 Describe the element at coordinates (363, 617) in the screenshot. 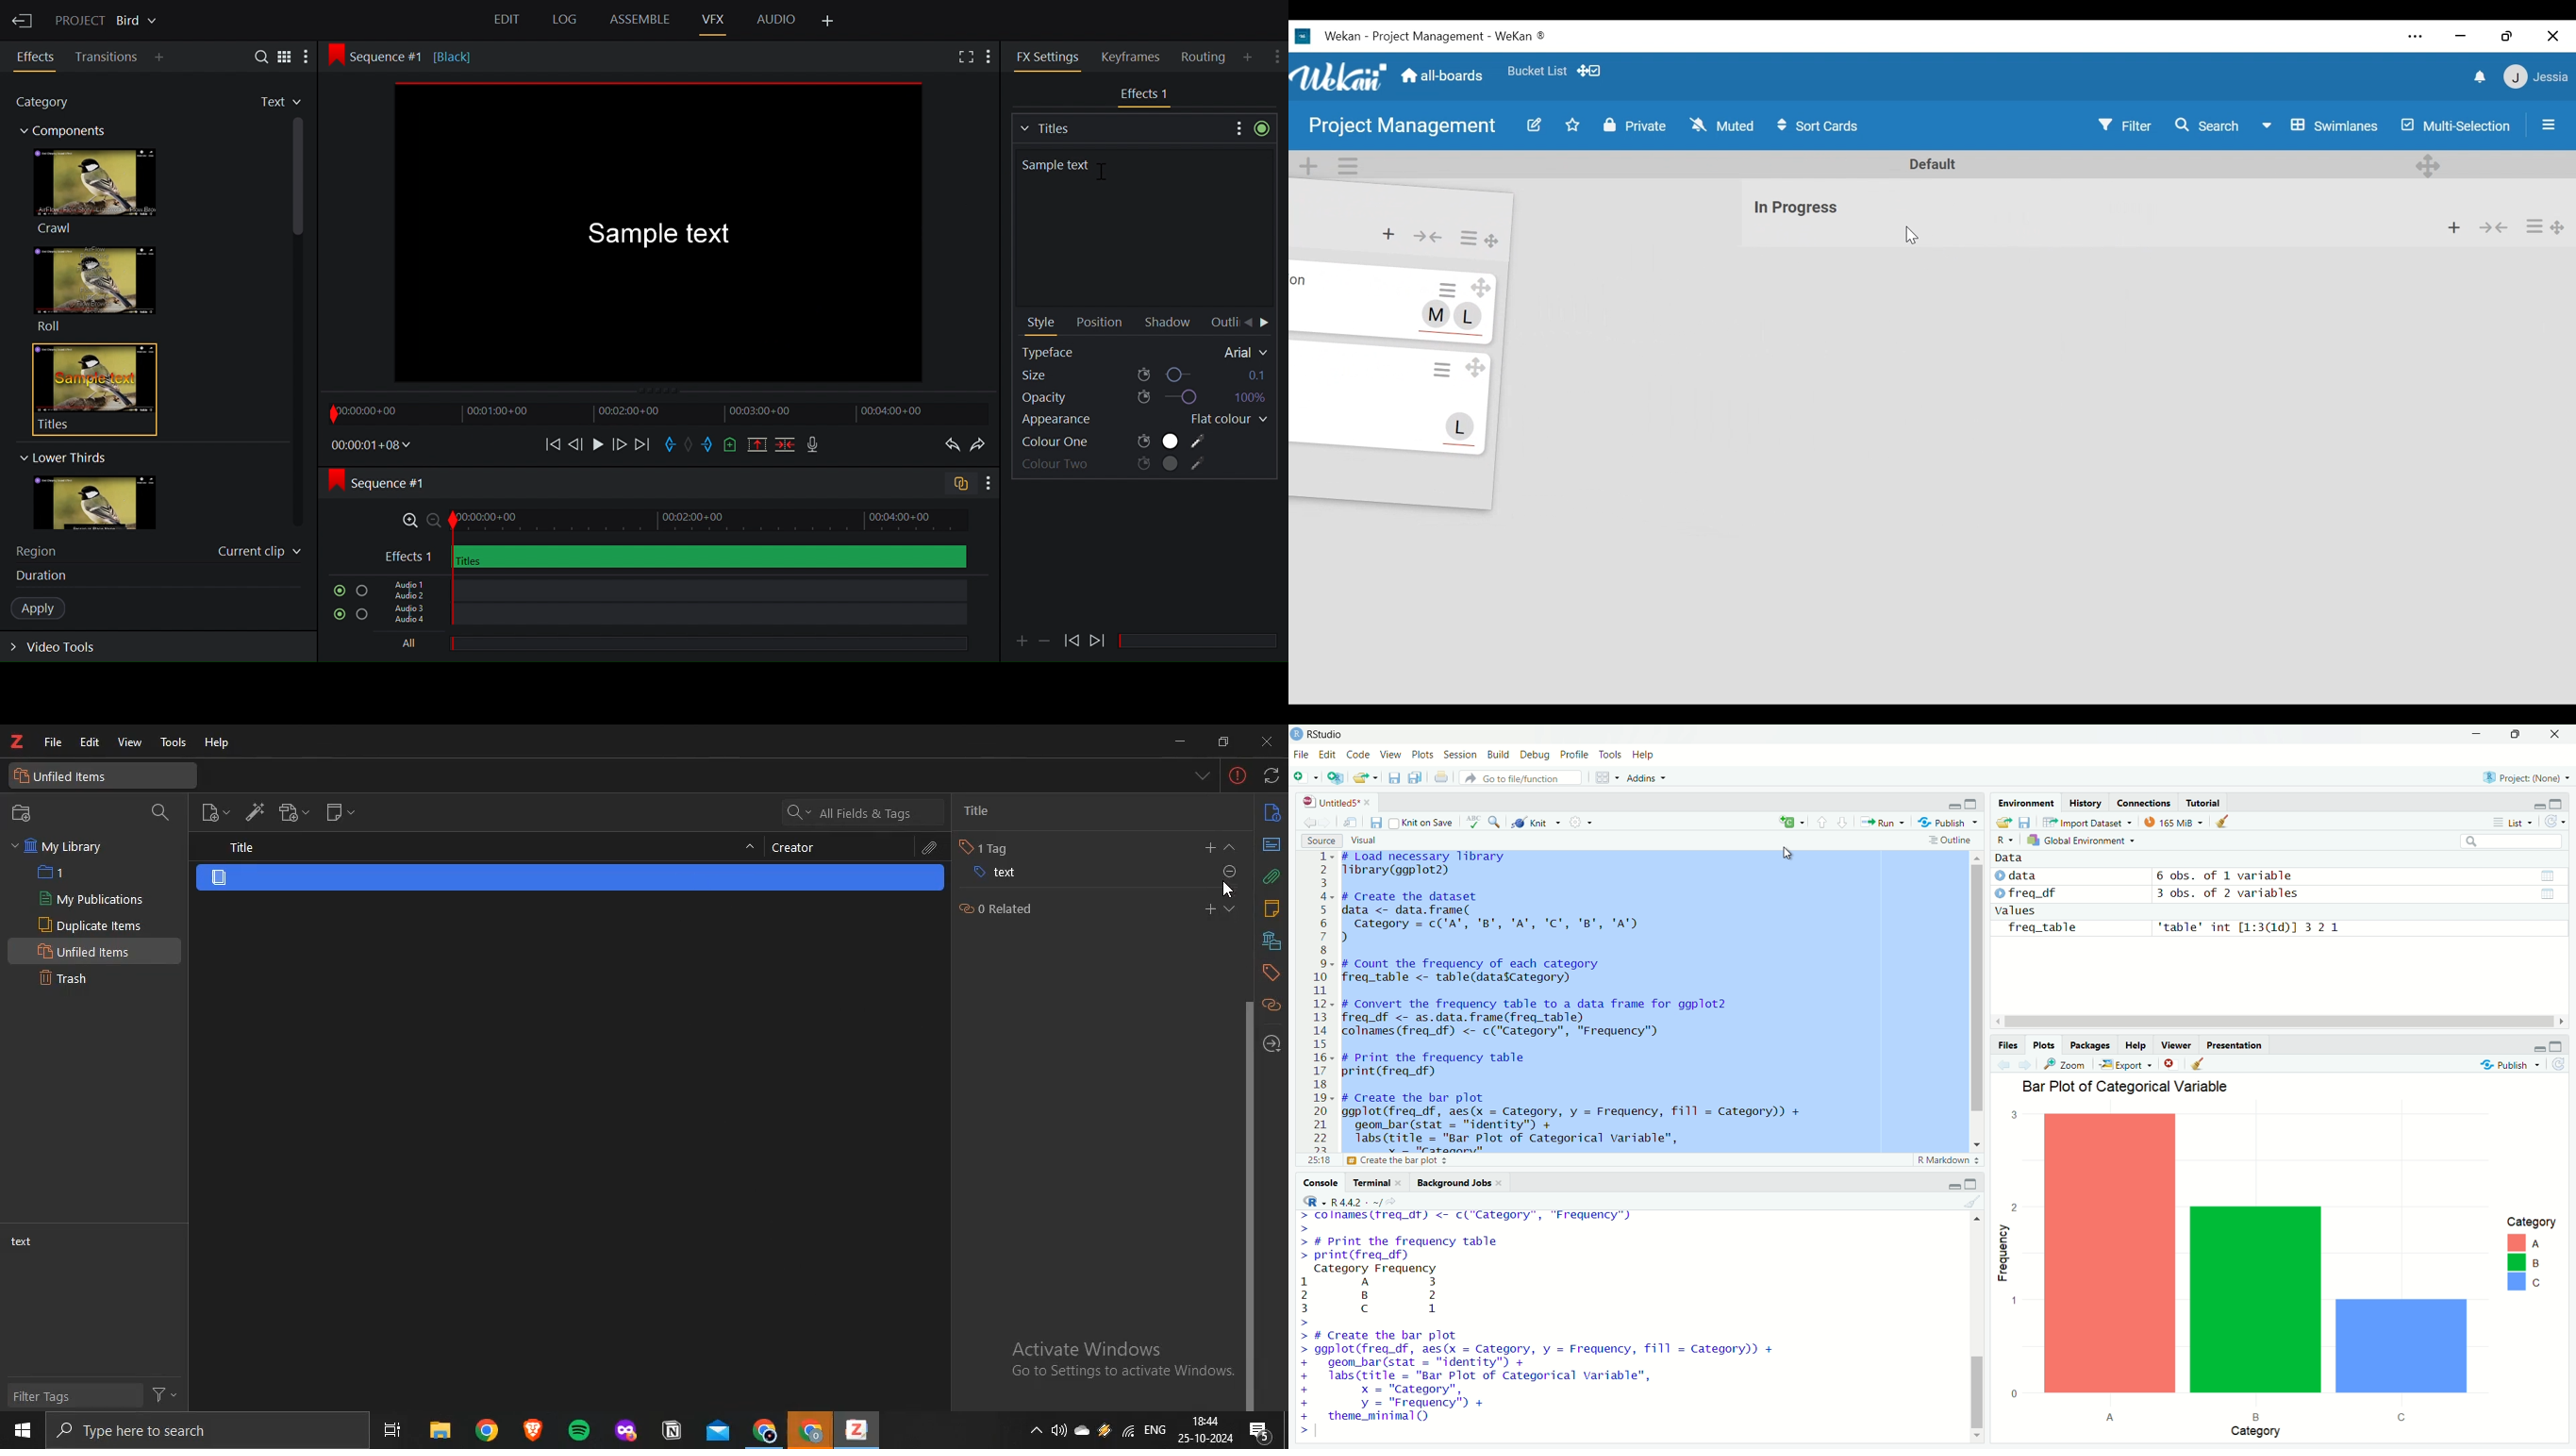

I see `Solo this track` at that location.